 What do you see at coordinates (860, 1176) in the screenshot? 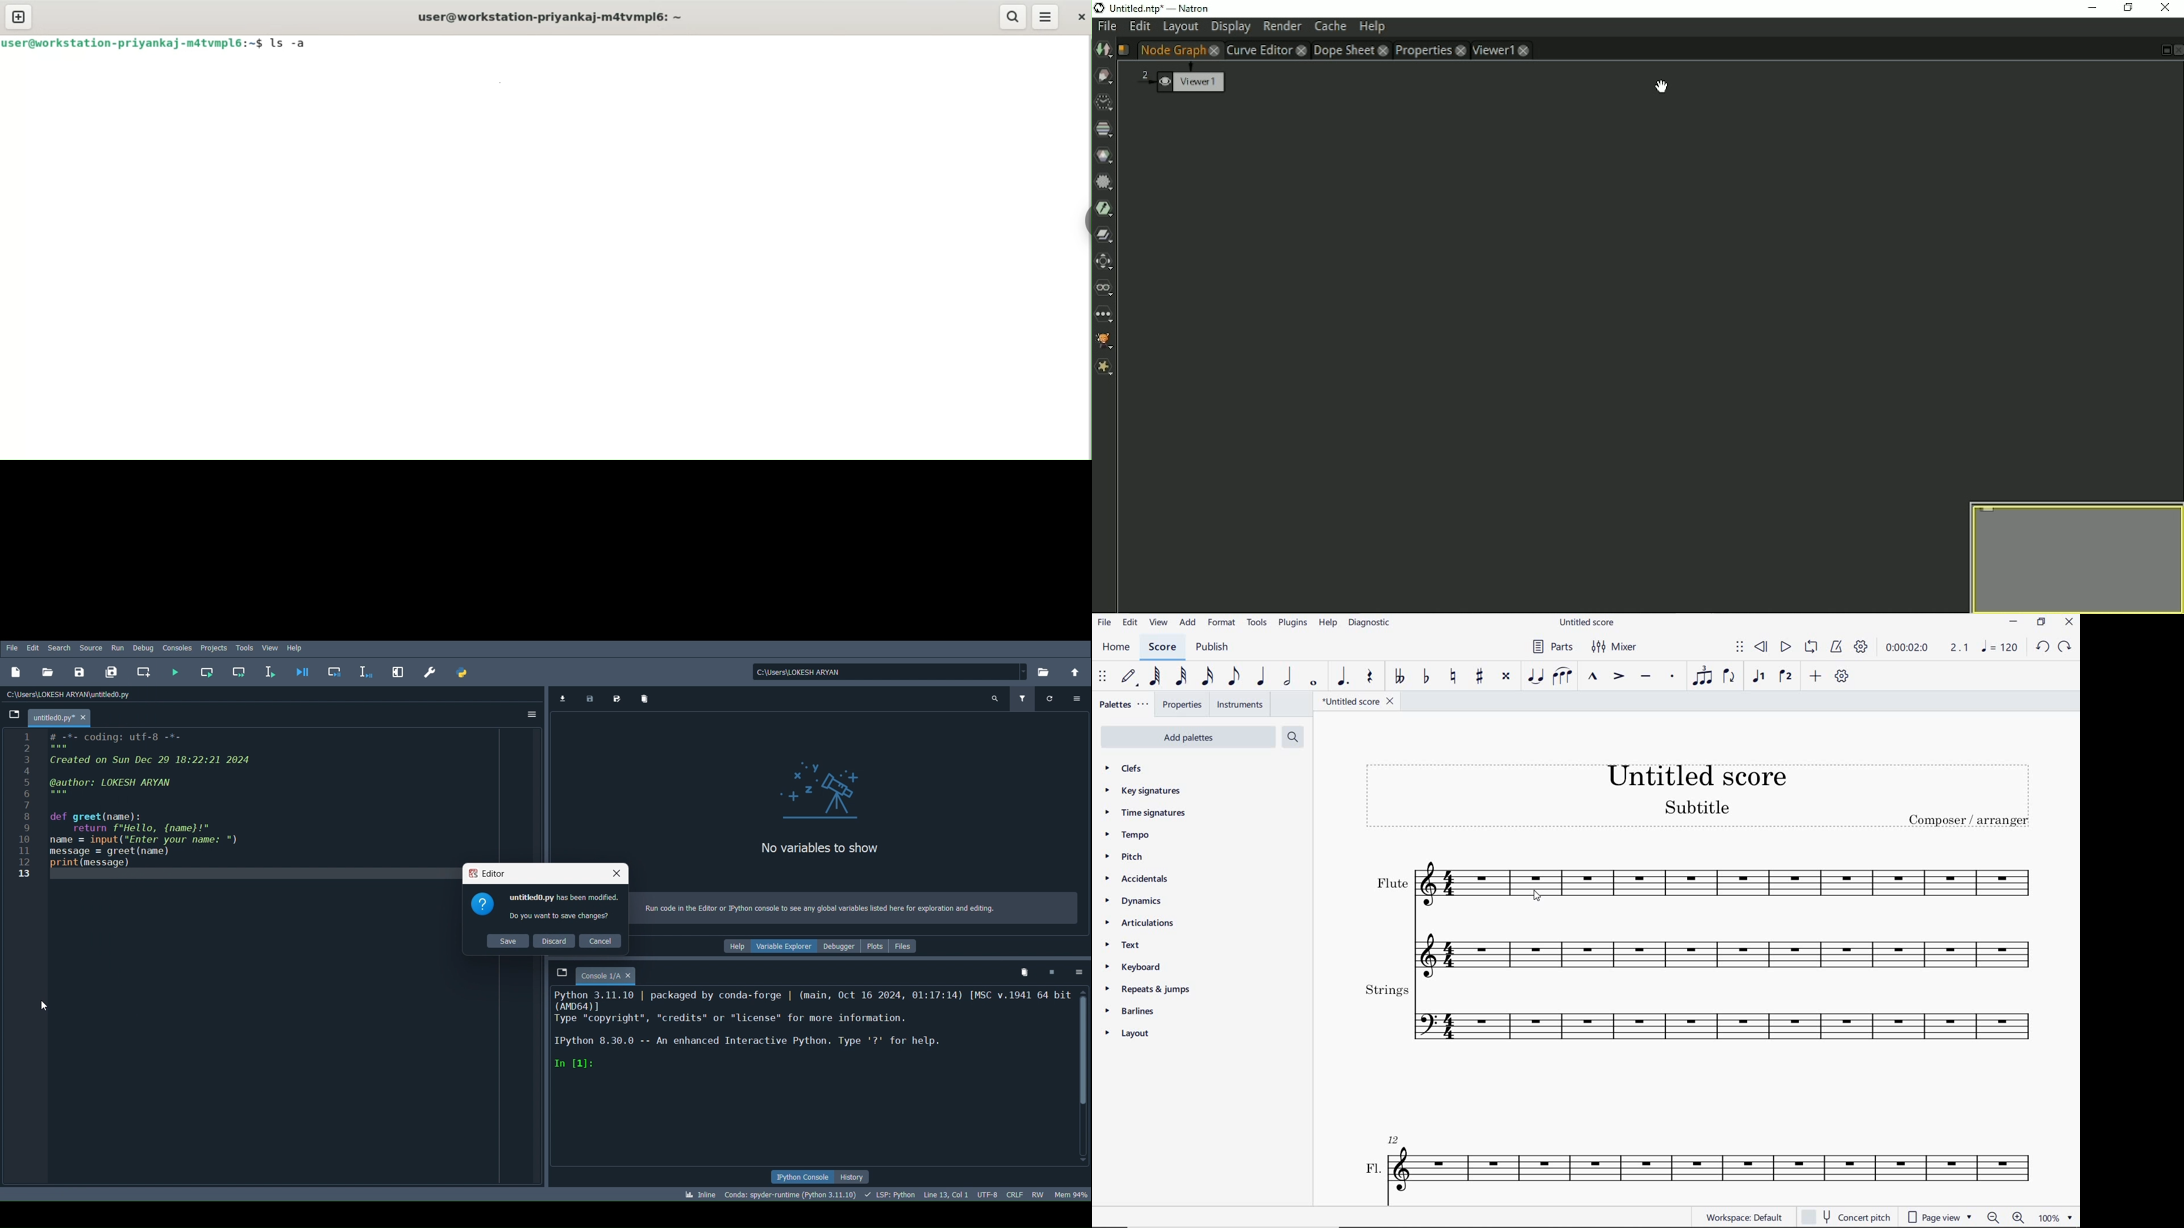
I see `History` at bounding box center [860, 1176].